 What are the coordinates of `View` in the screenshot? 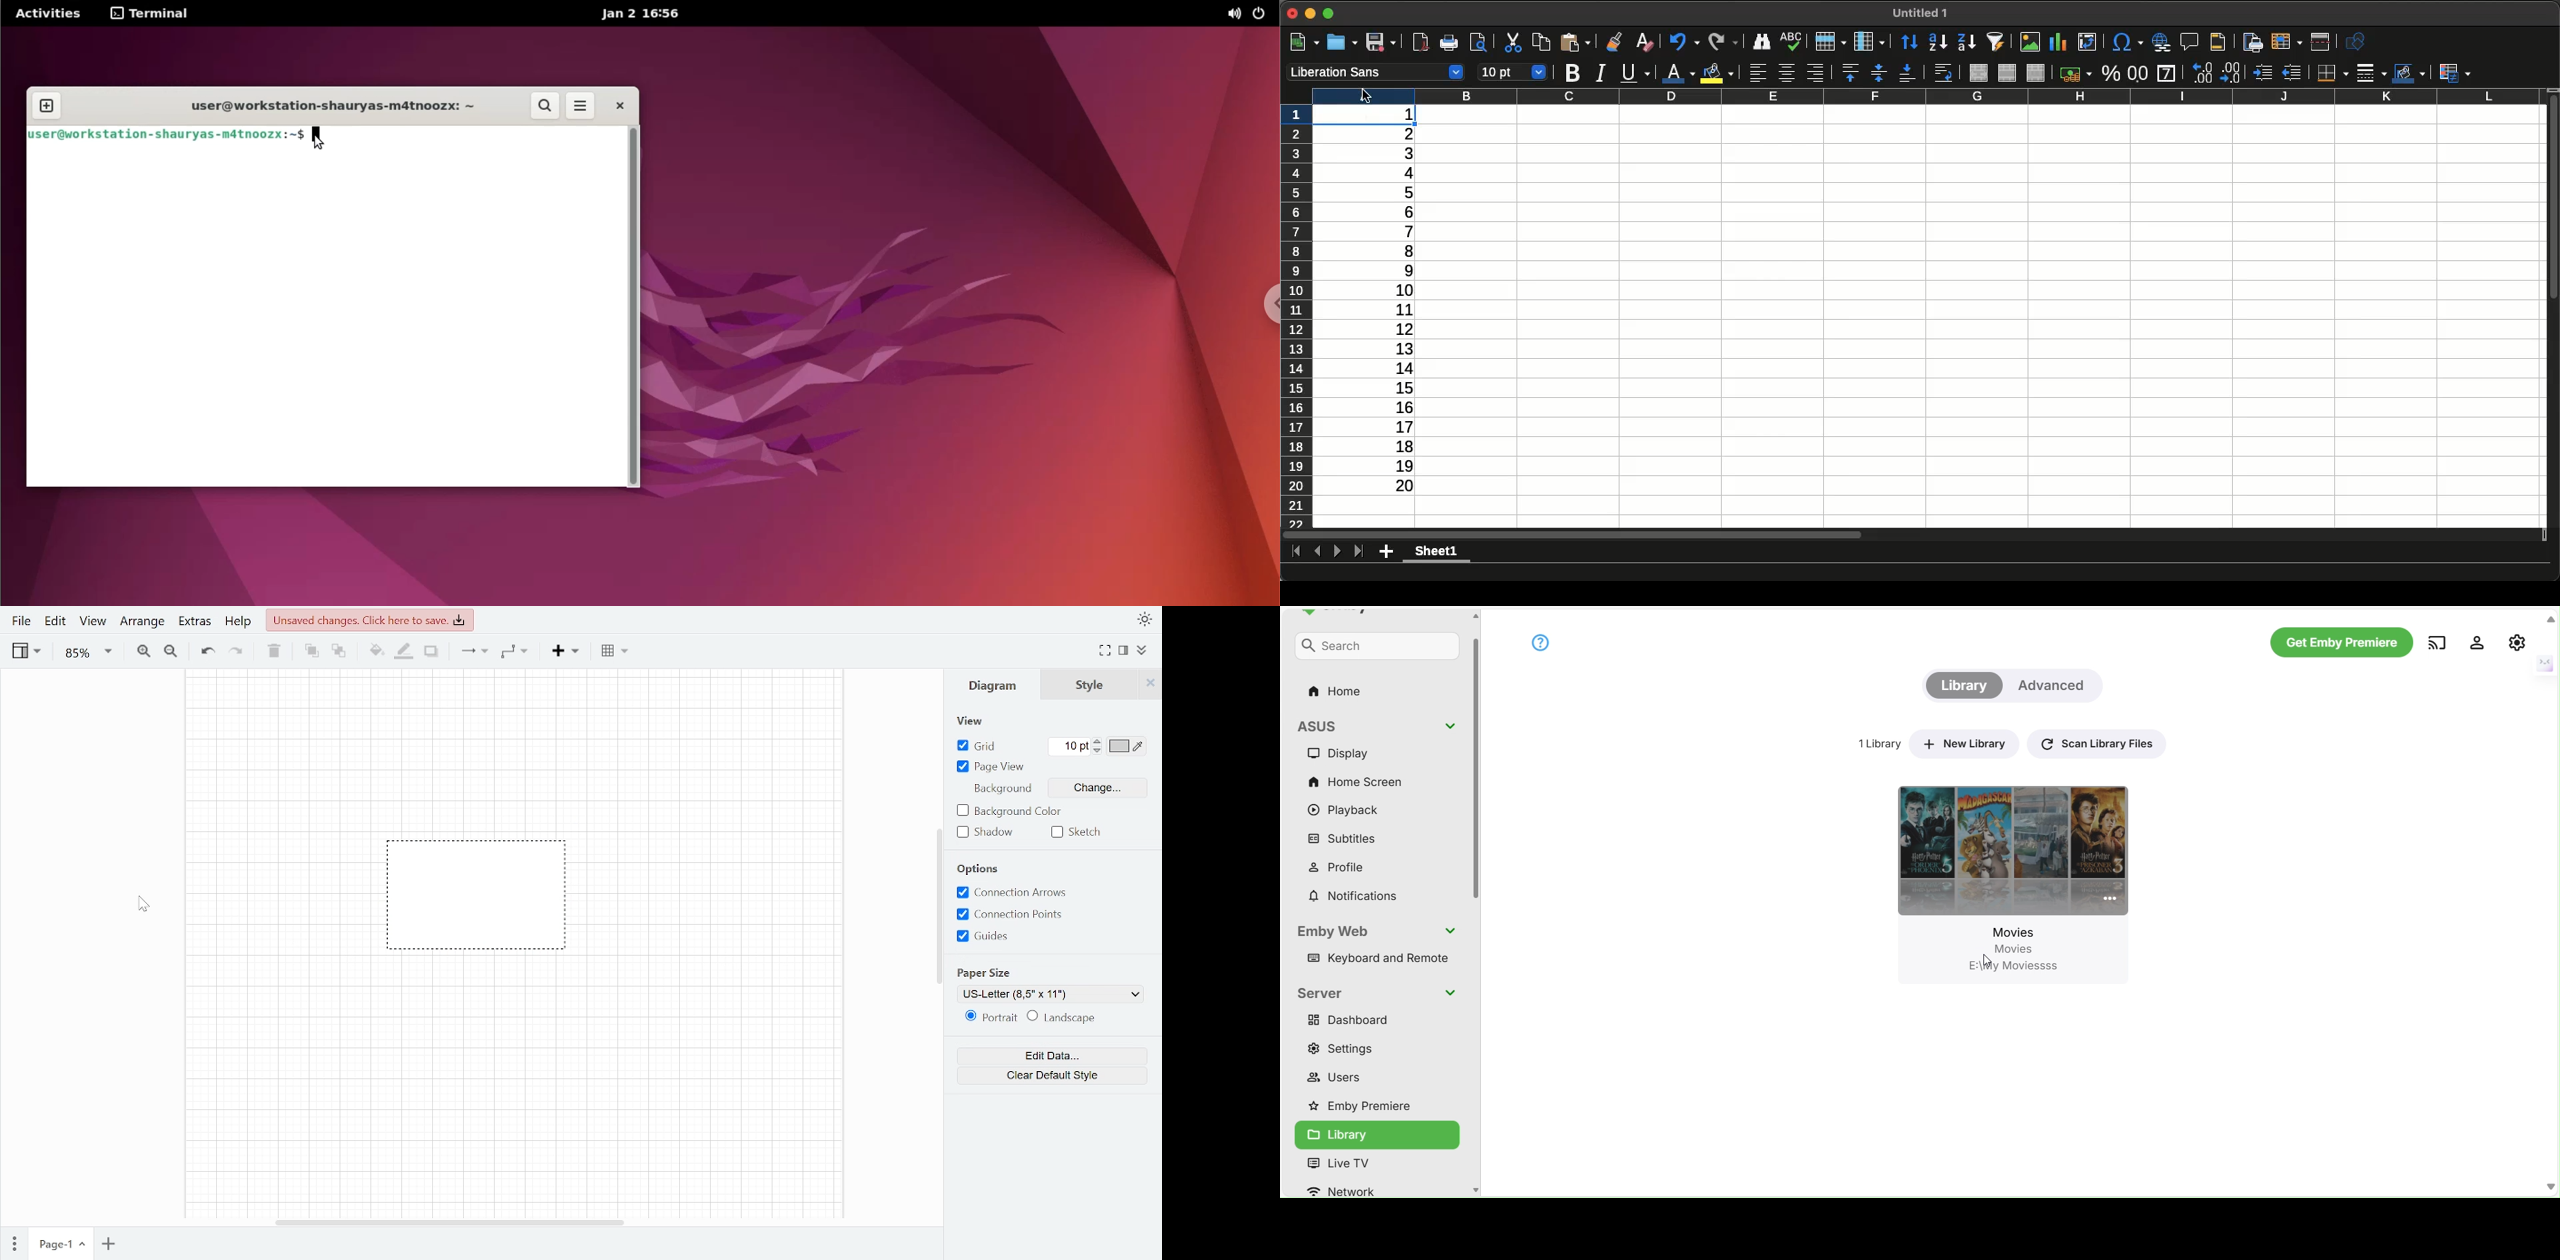 It's located at (93, 624).